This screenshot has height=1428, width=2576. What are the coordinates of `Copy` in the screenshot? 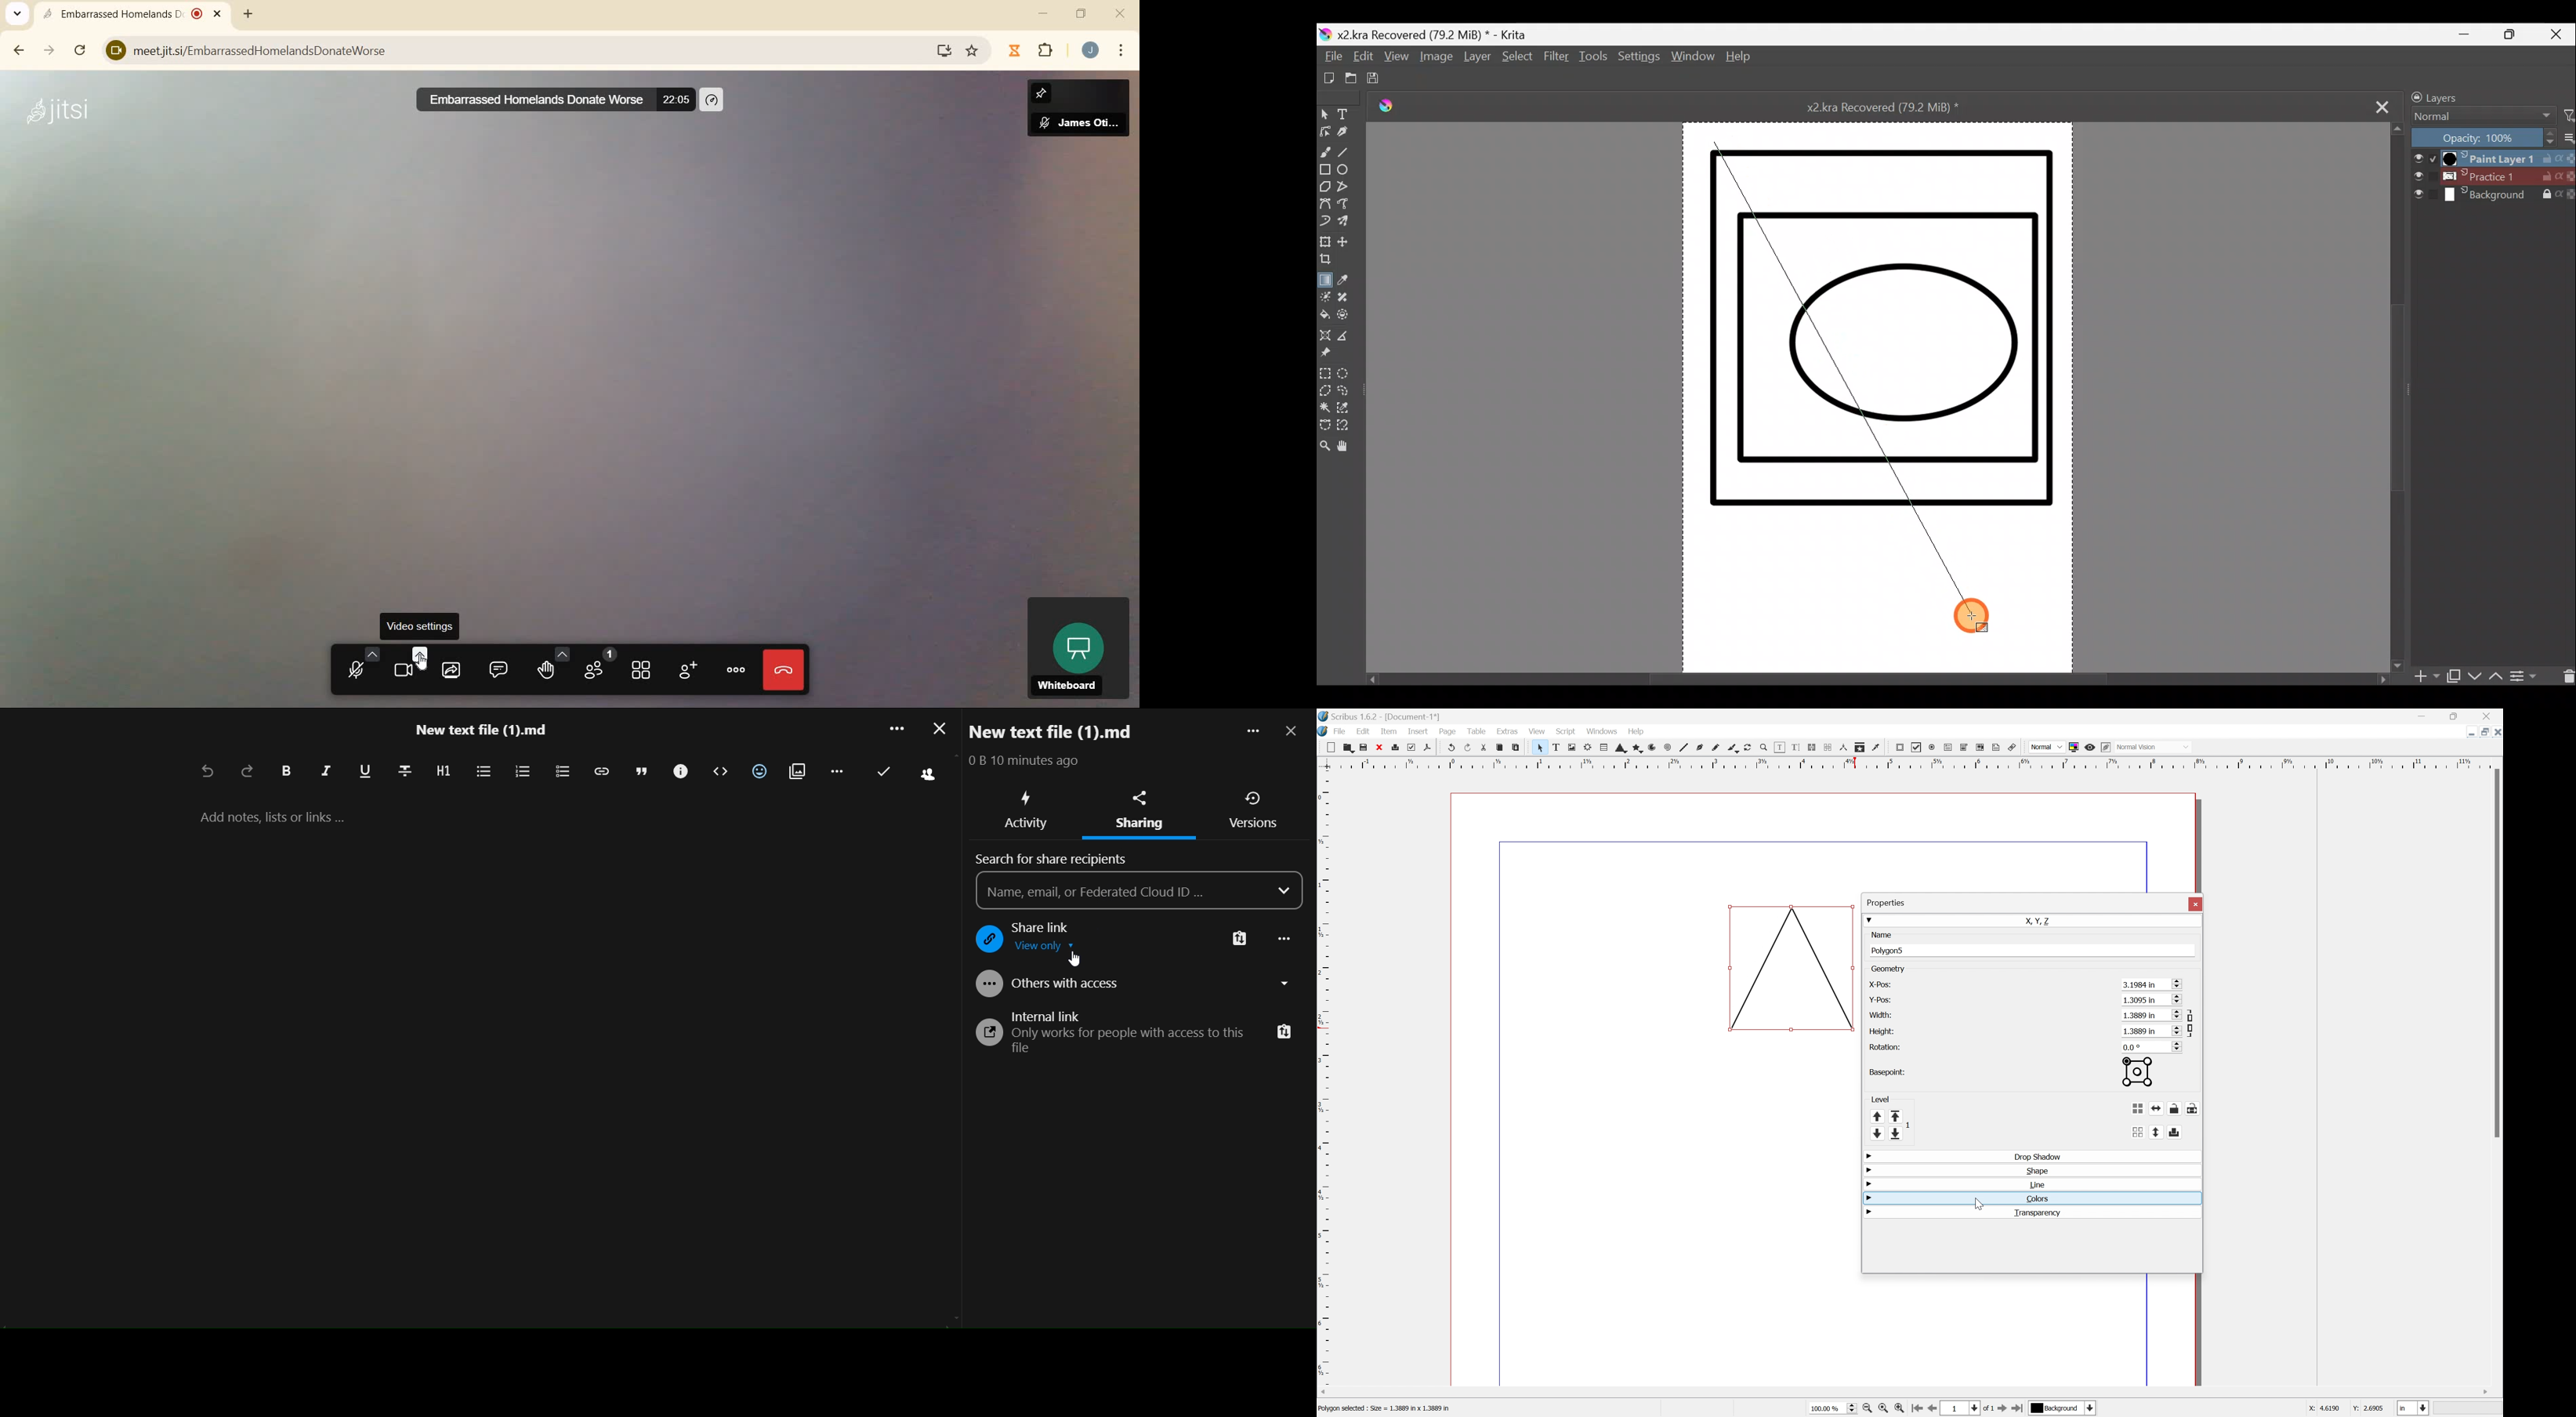 It's located at (1498, 747).